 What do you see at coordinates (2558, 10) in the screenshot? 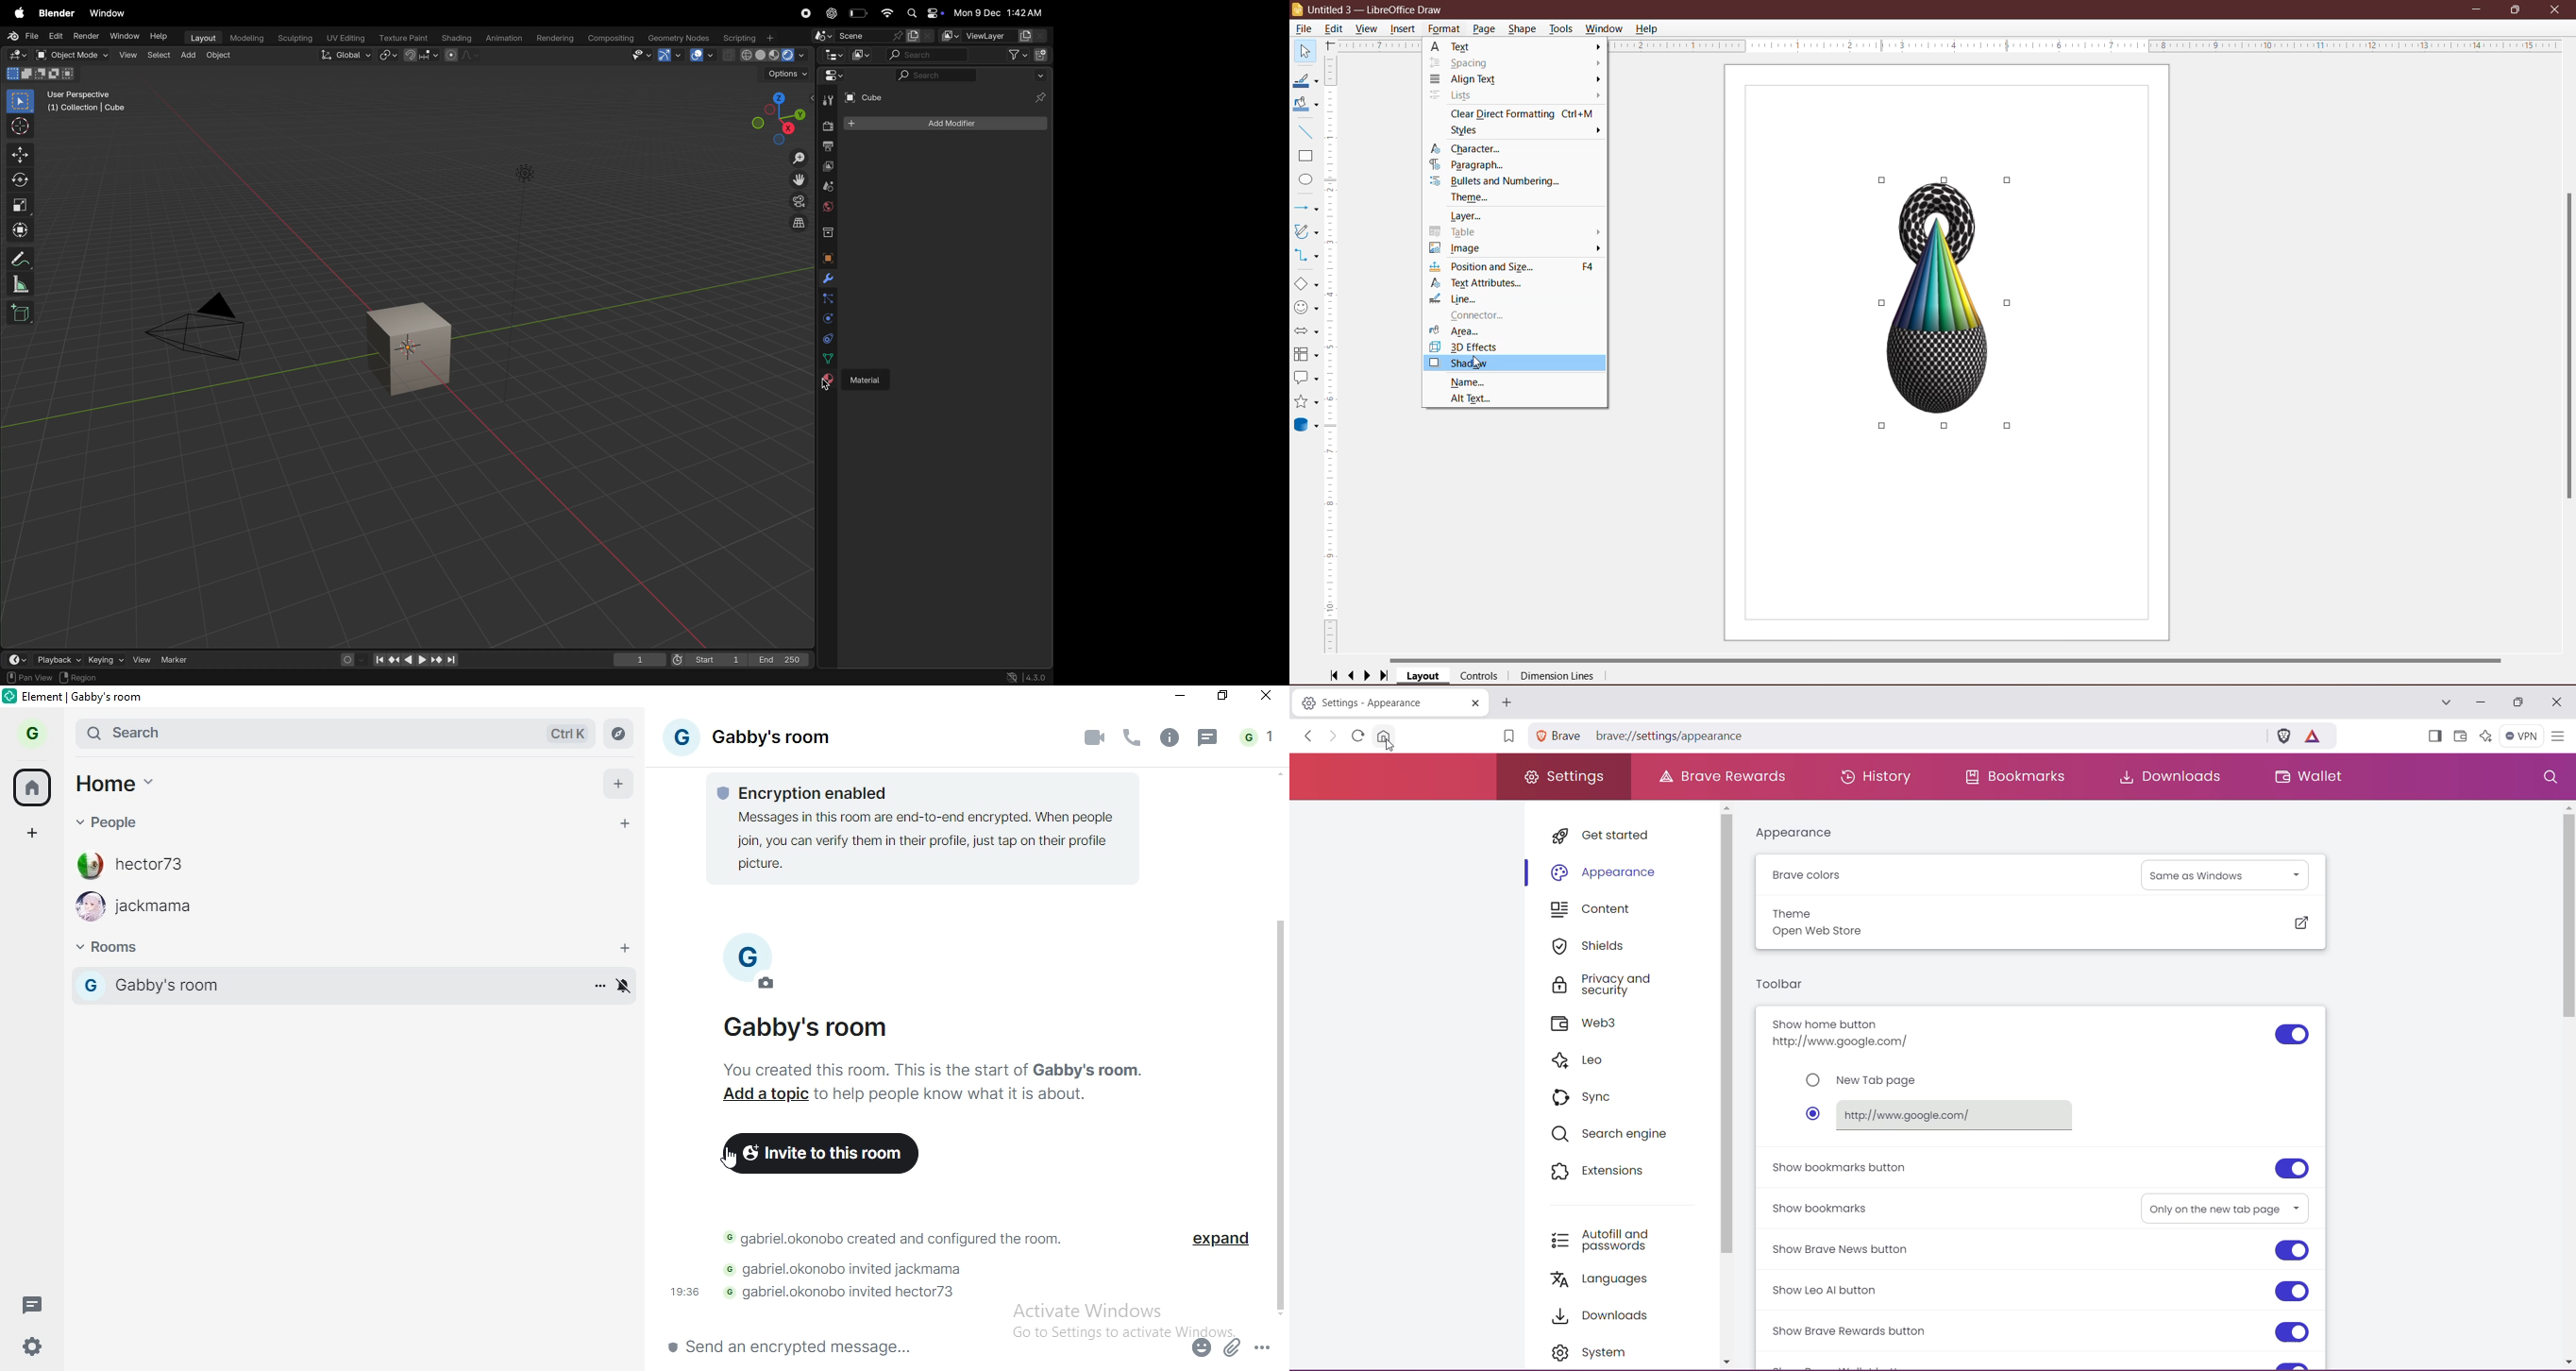
I see `Close` at bounding box center [2558, 10].